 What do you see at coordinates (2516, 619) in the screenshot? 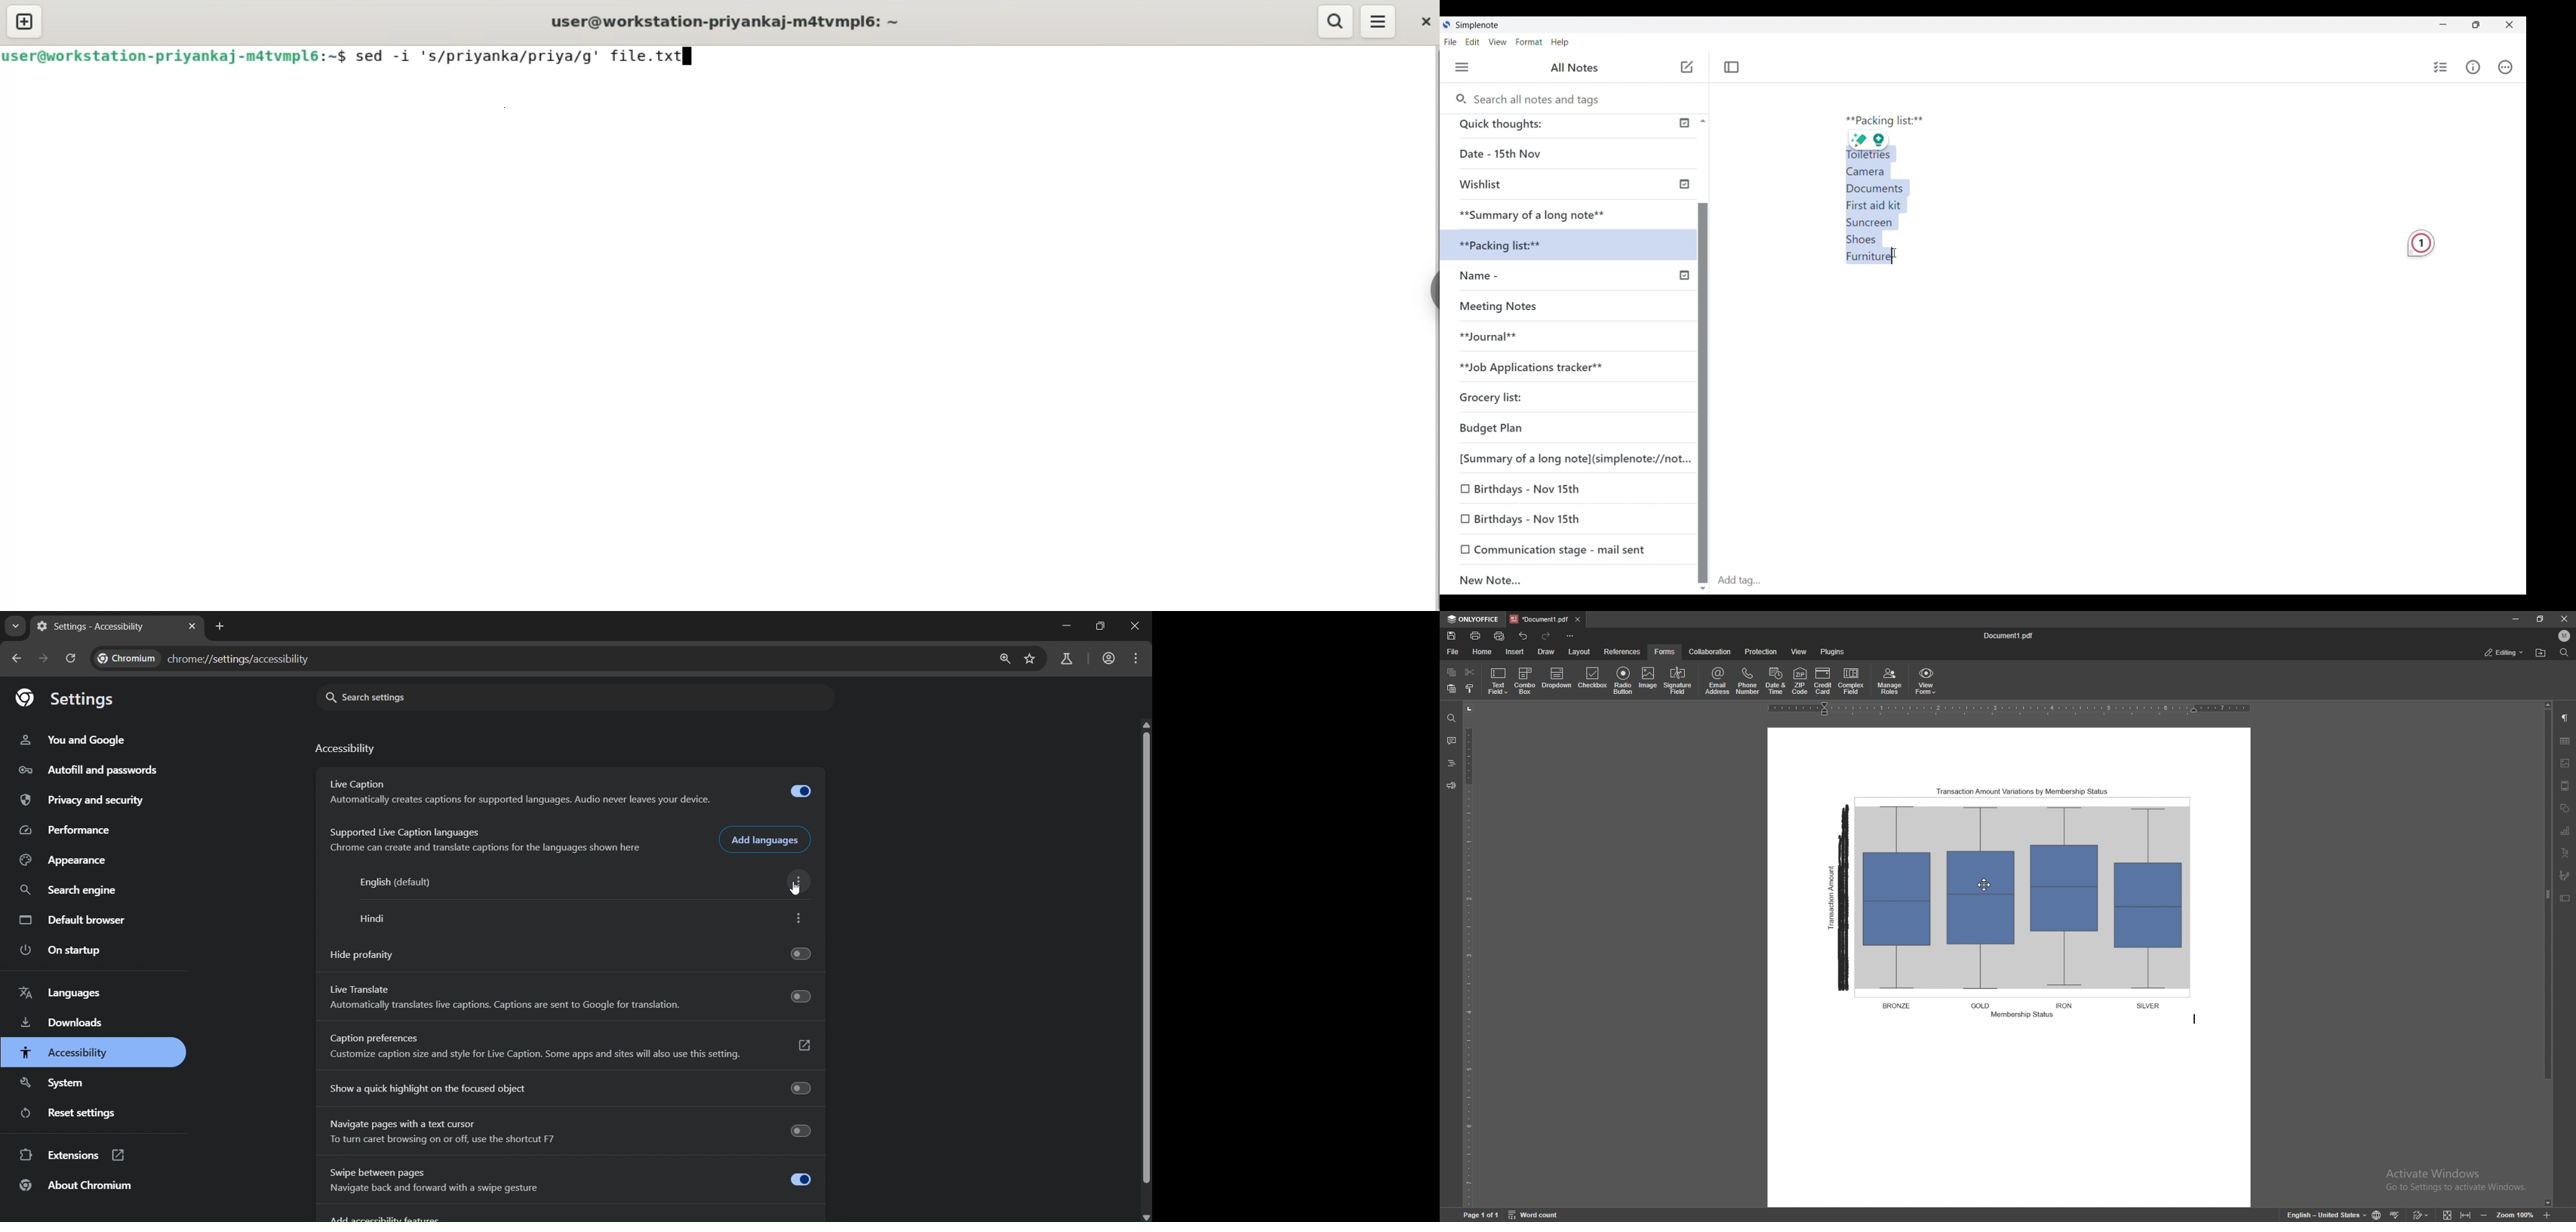
I see `minimize` at bounding box center [2516, 619].